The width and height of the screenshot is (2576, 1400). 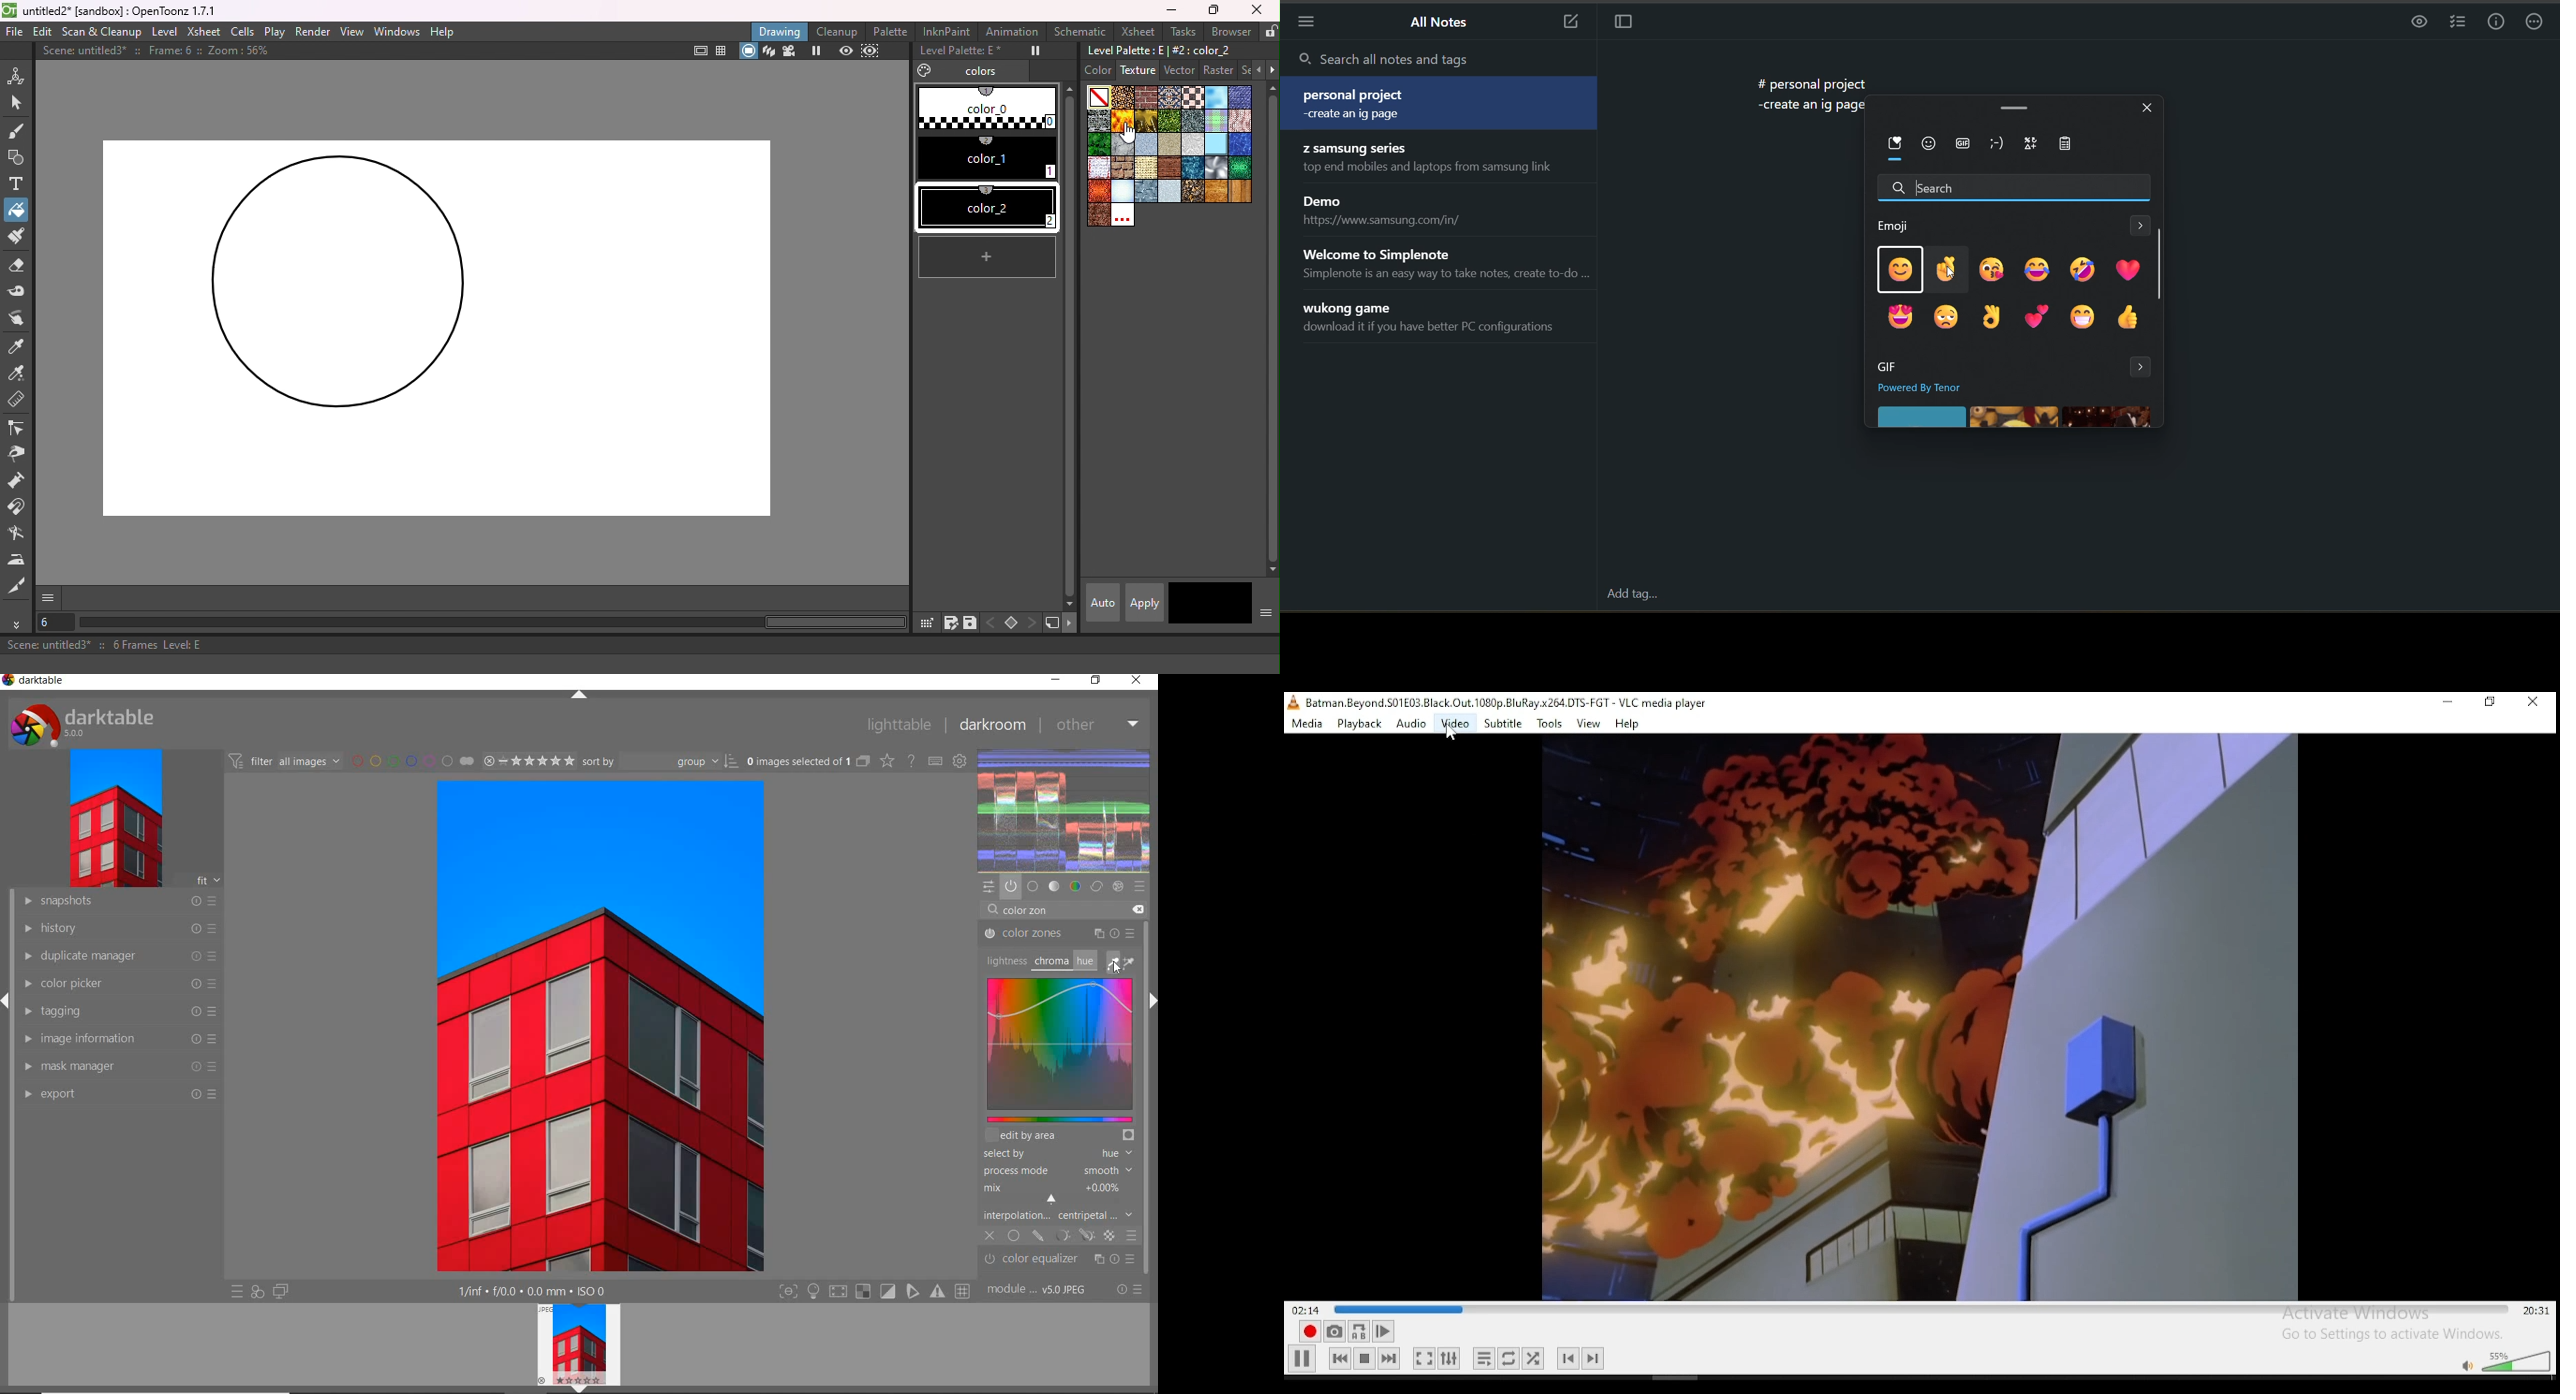 What do you see at coordinates (1140, 885) in the screenshot?
I see `presets` at bounding box center [1140, 885].